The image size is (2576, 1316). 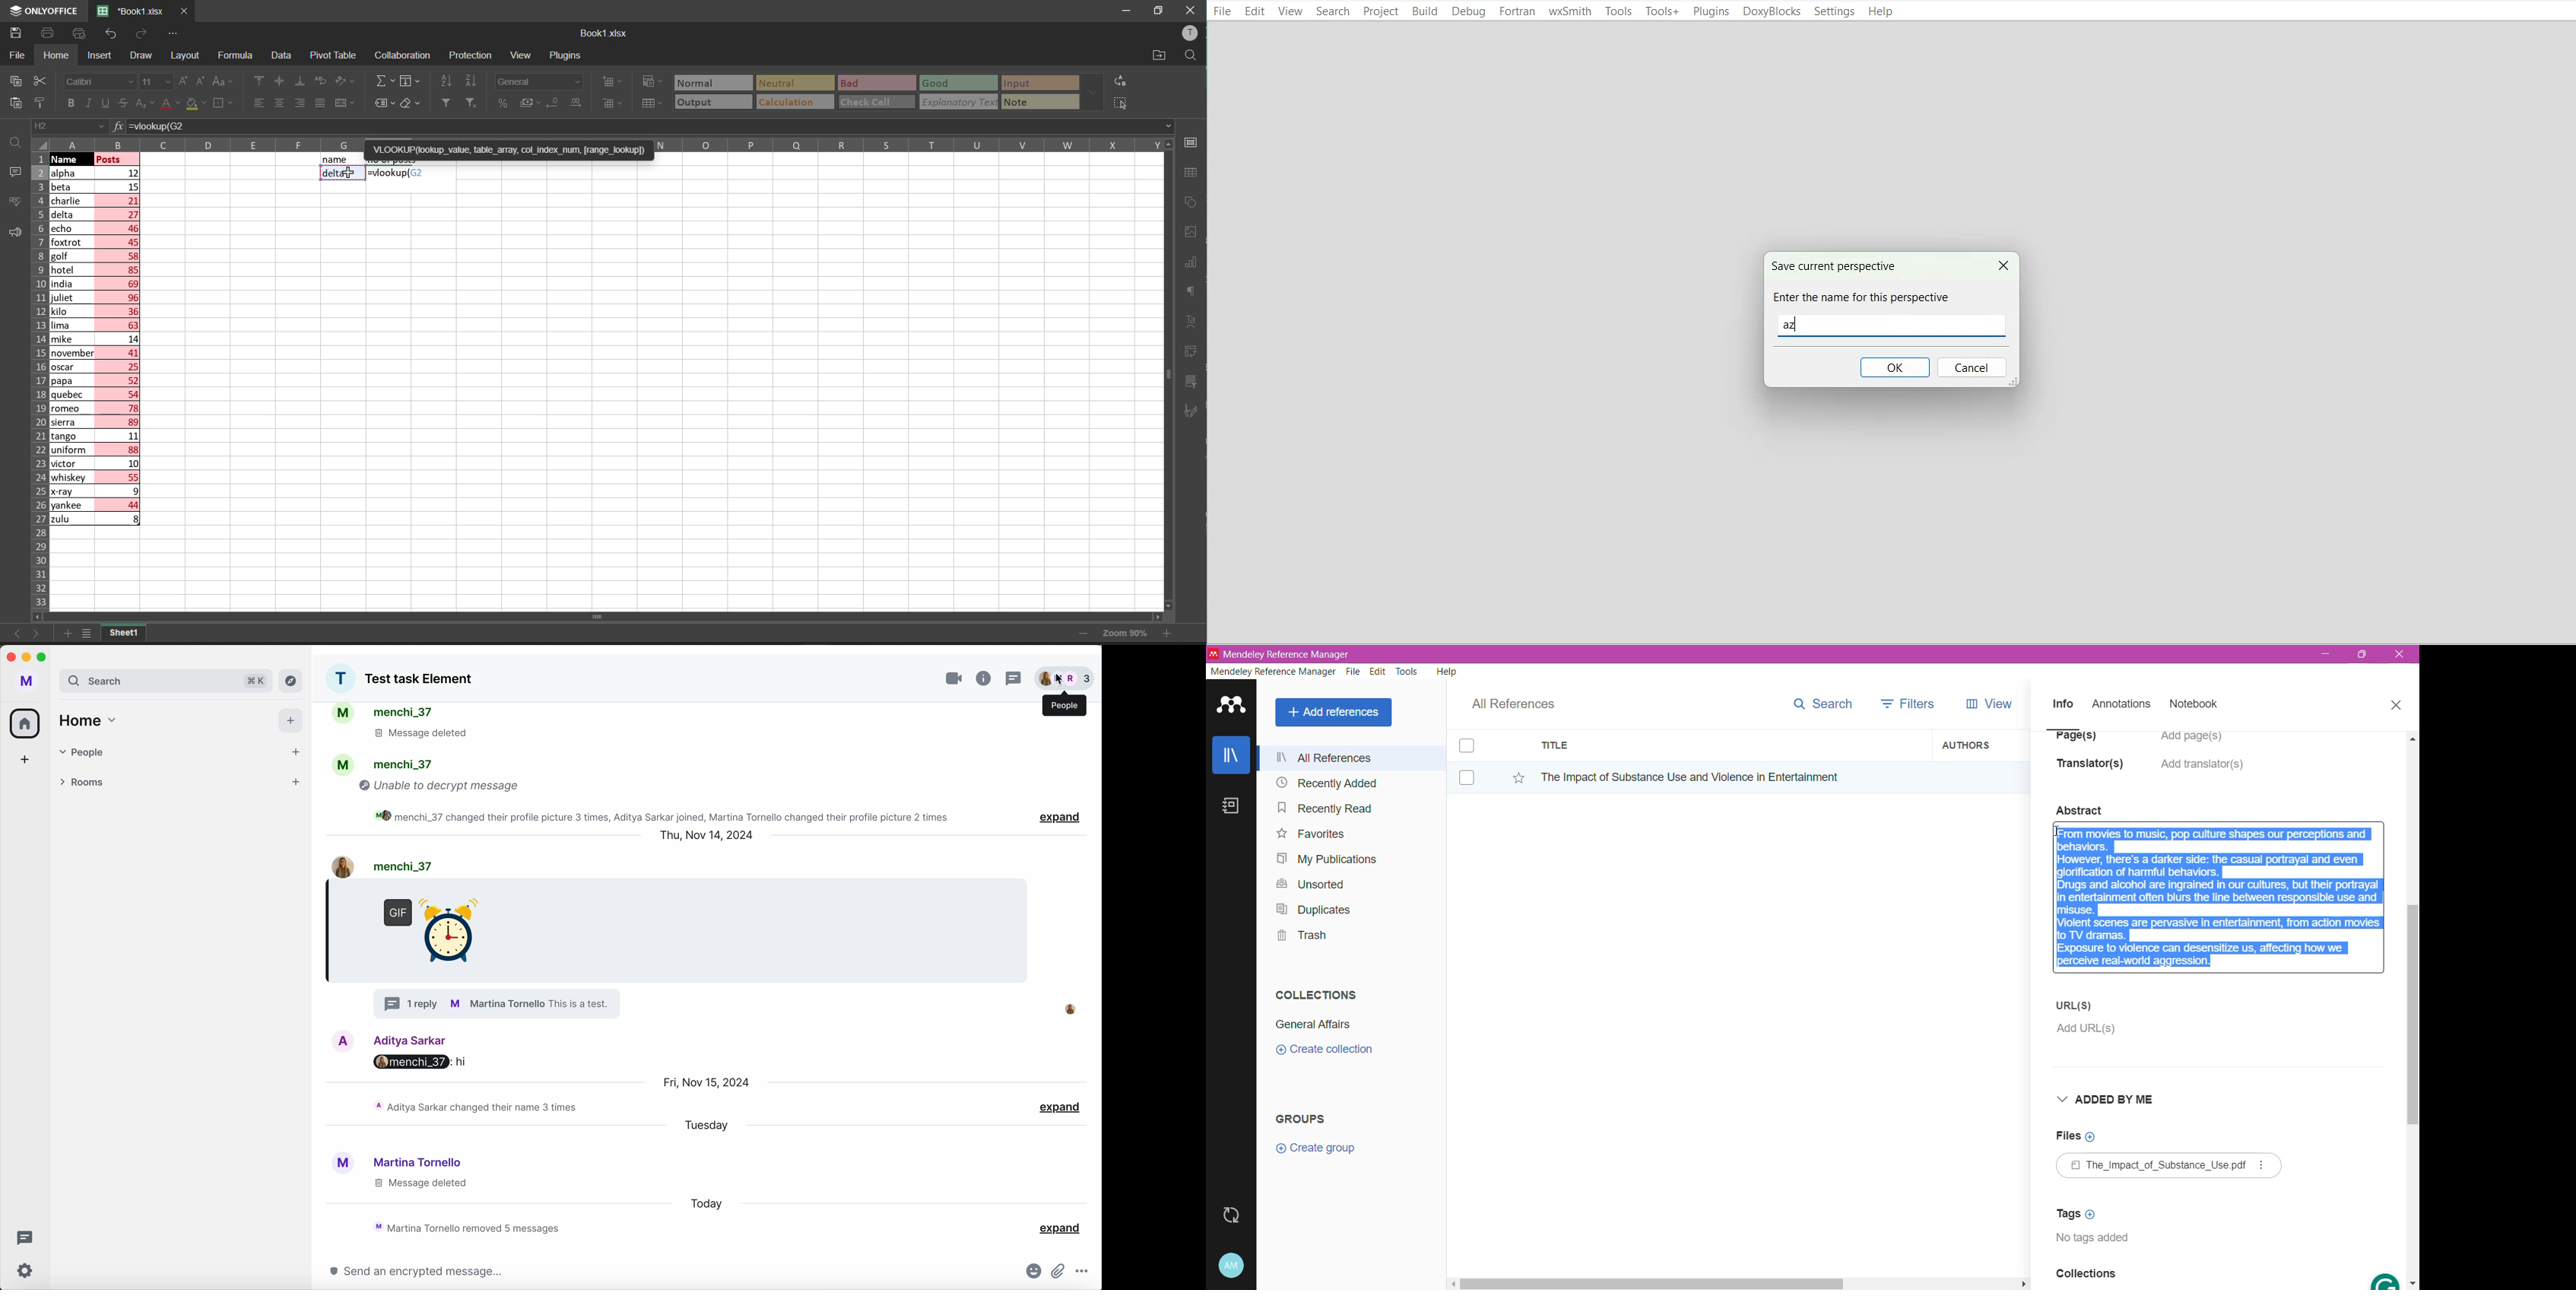 I want to click on more options, so click(x=1083, y=1272).